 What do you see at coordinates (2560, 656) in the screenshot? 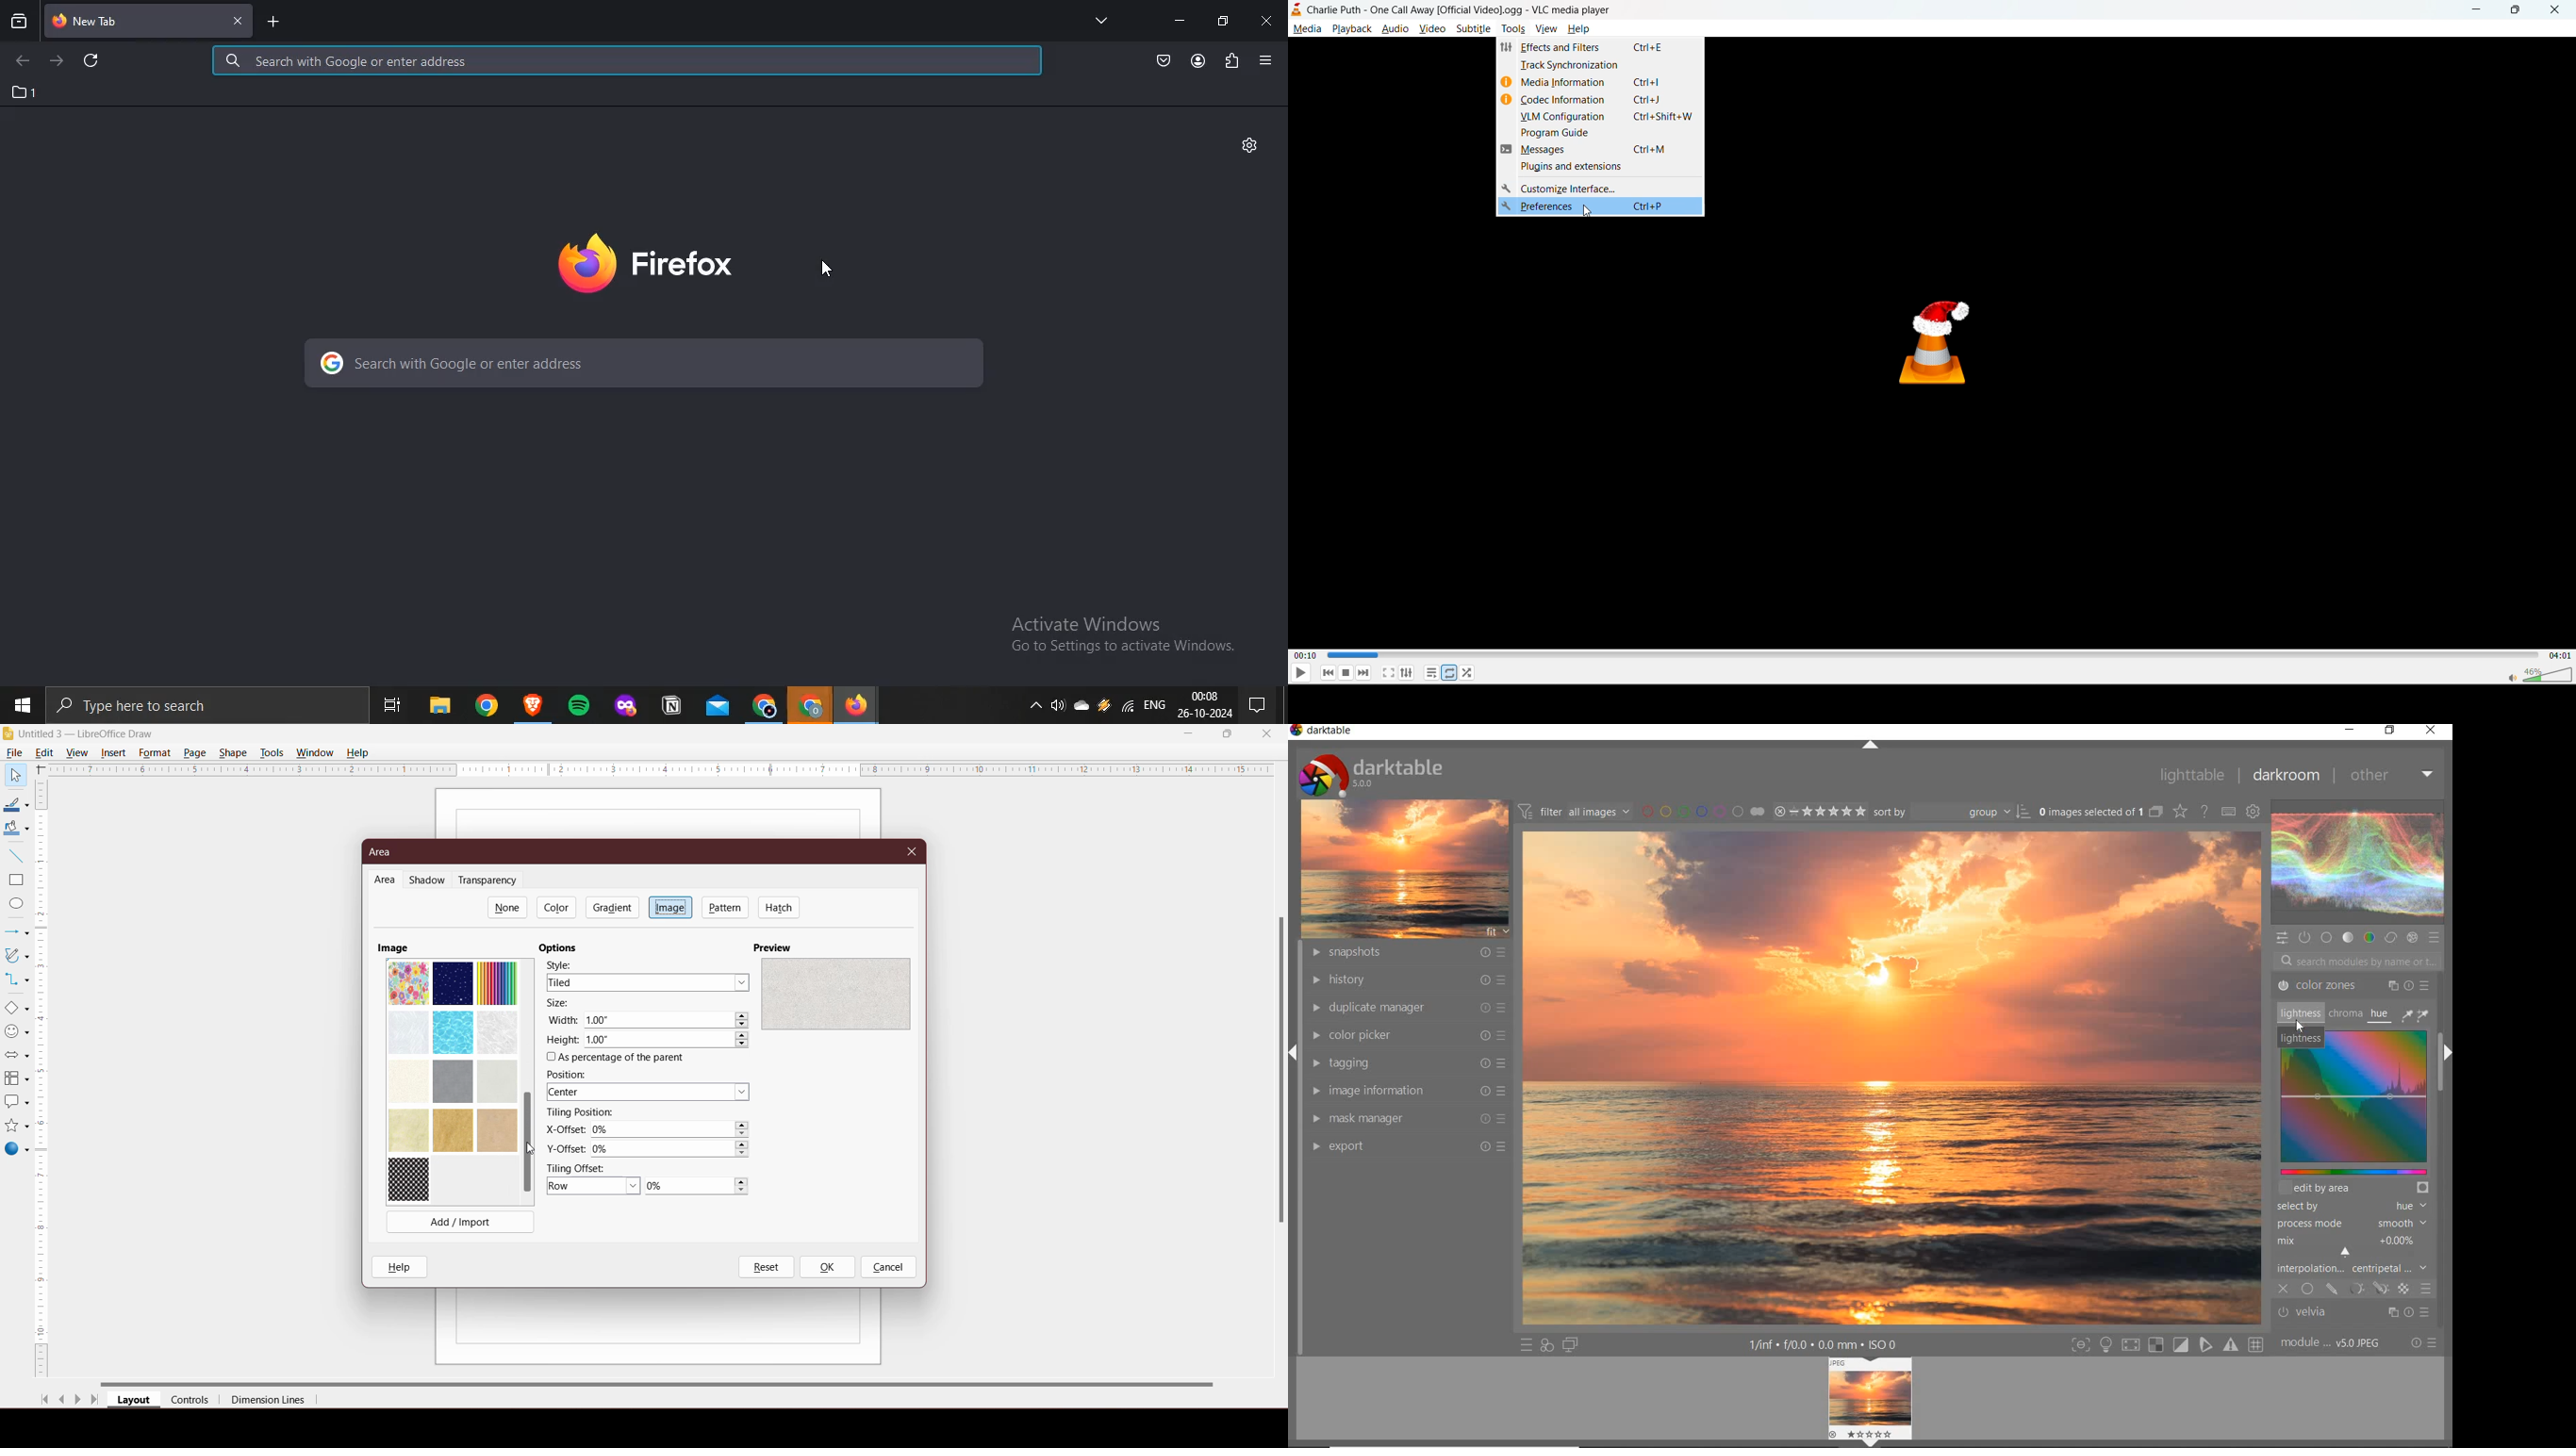
I see `04:01` at bounding box center [2560, 656].